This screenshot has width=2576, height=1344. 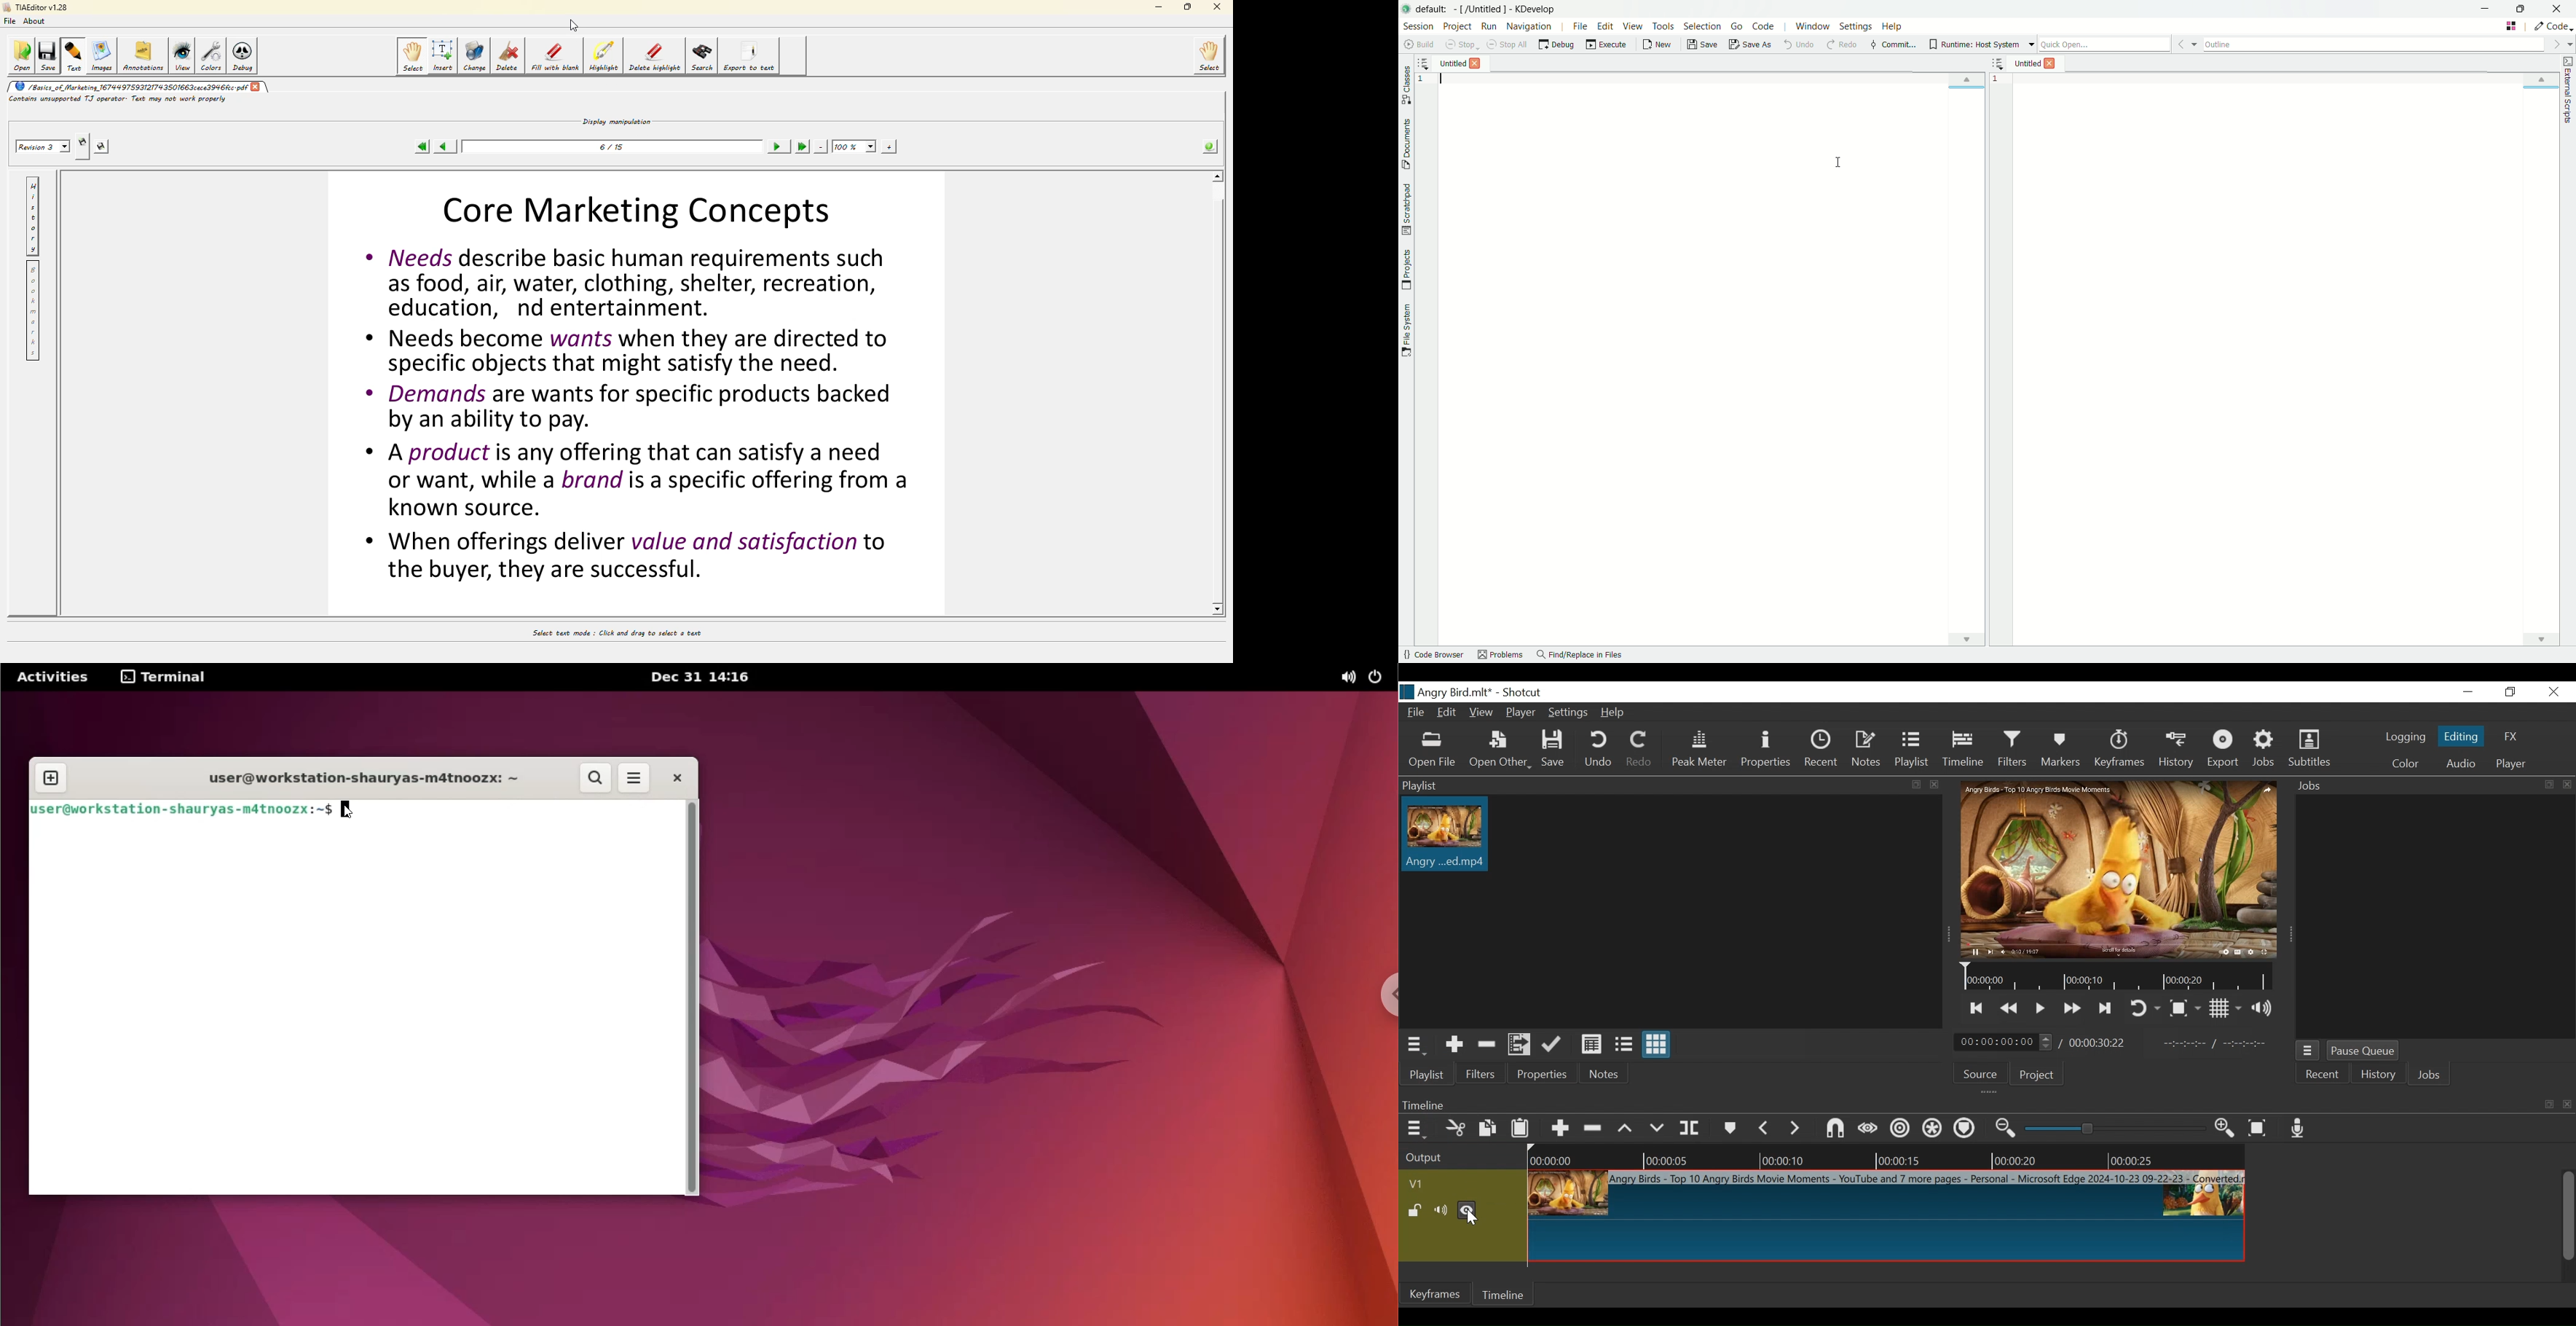 What do you see at coordinates (2435, 784) in the screenshot?
I see `Jobs Panel` at bounding box center [2435, 784].